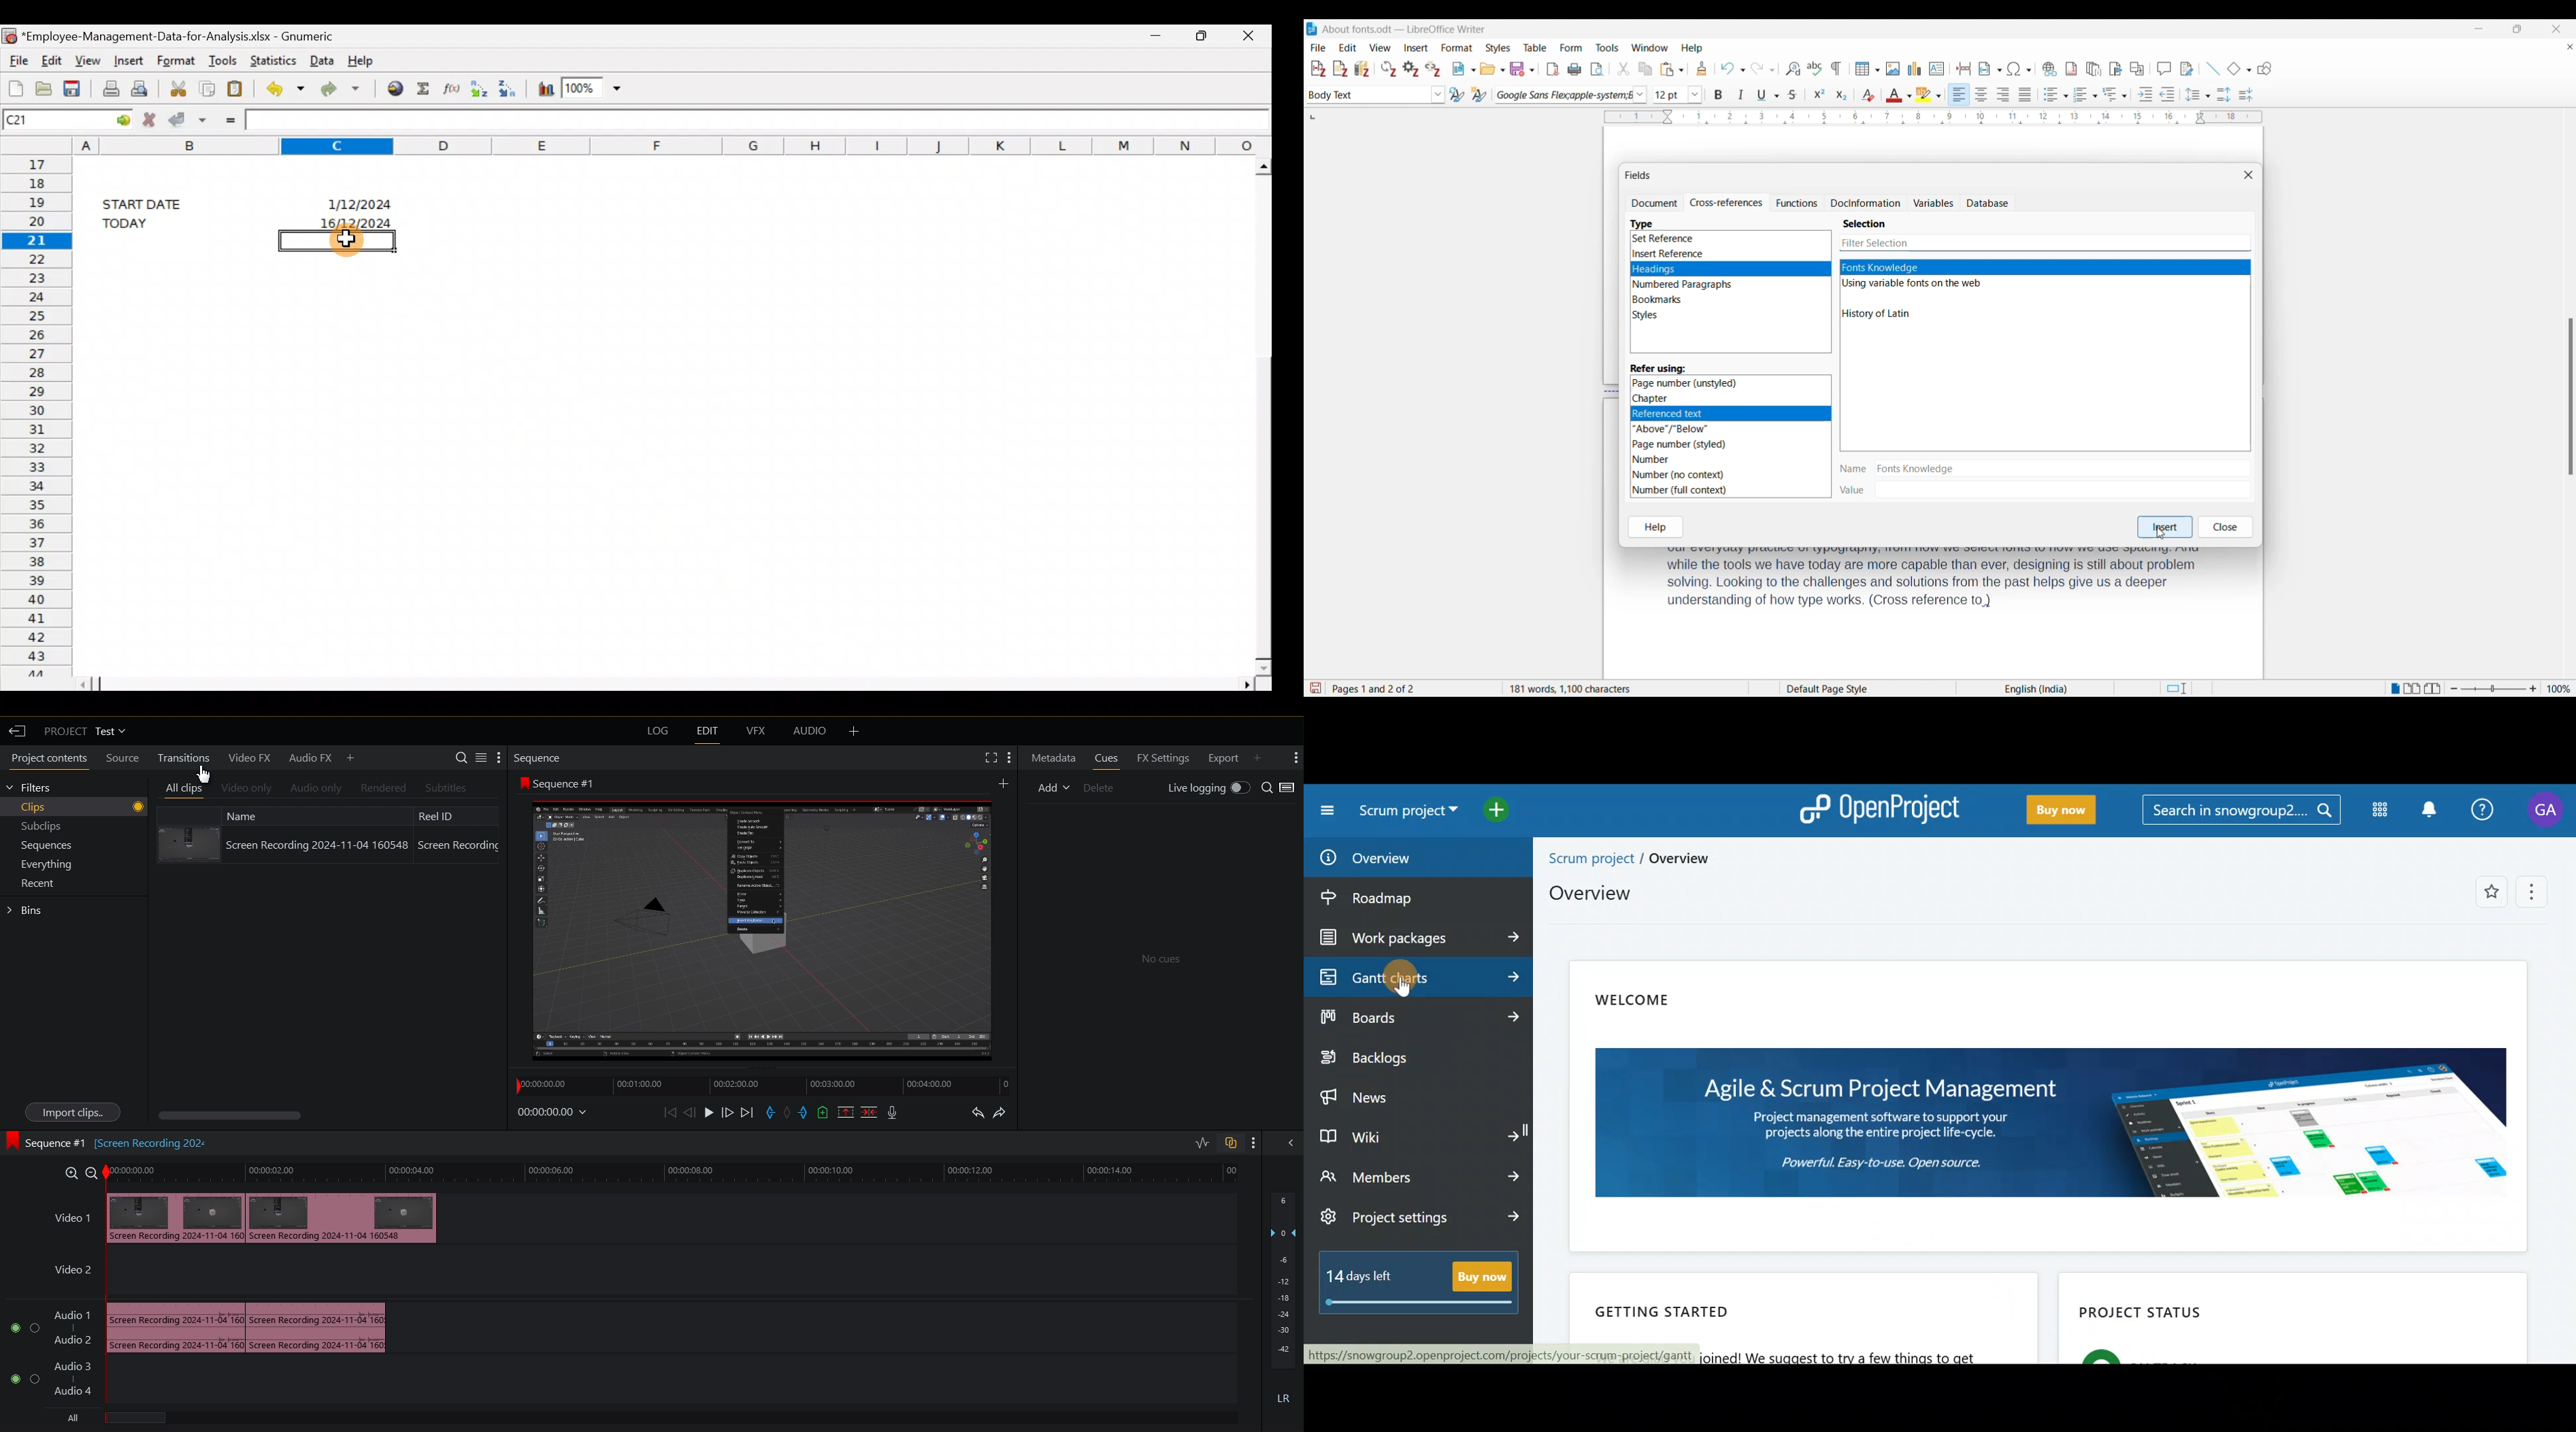  What do you see at coordinates (1981, 93) in the screenshot?
I see `Align center` at bounding box center [1981, 93].